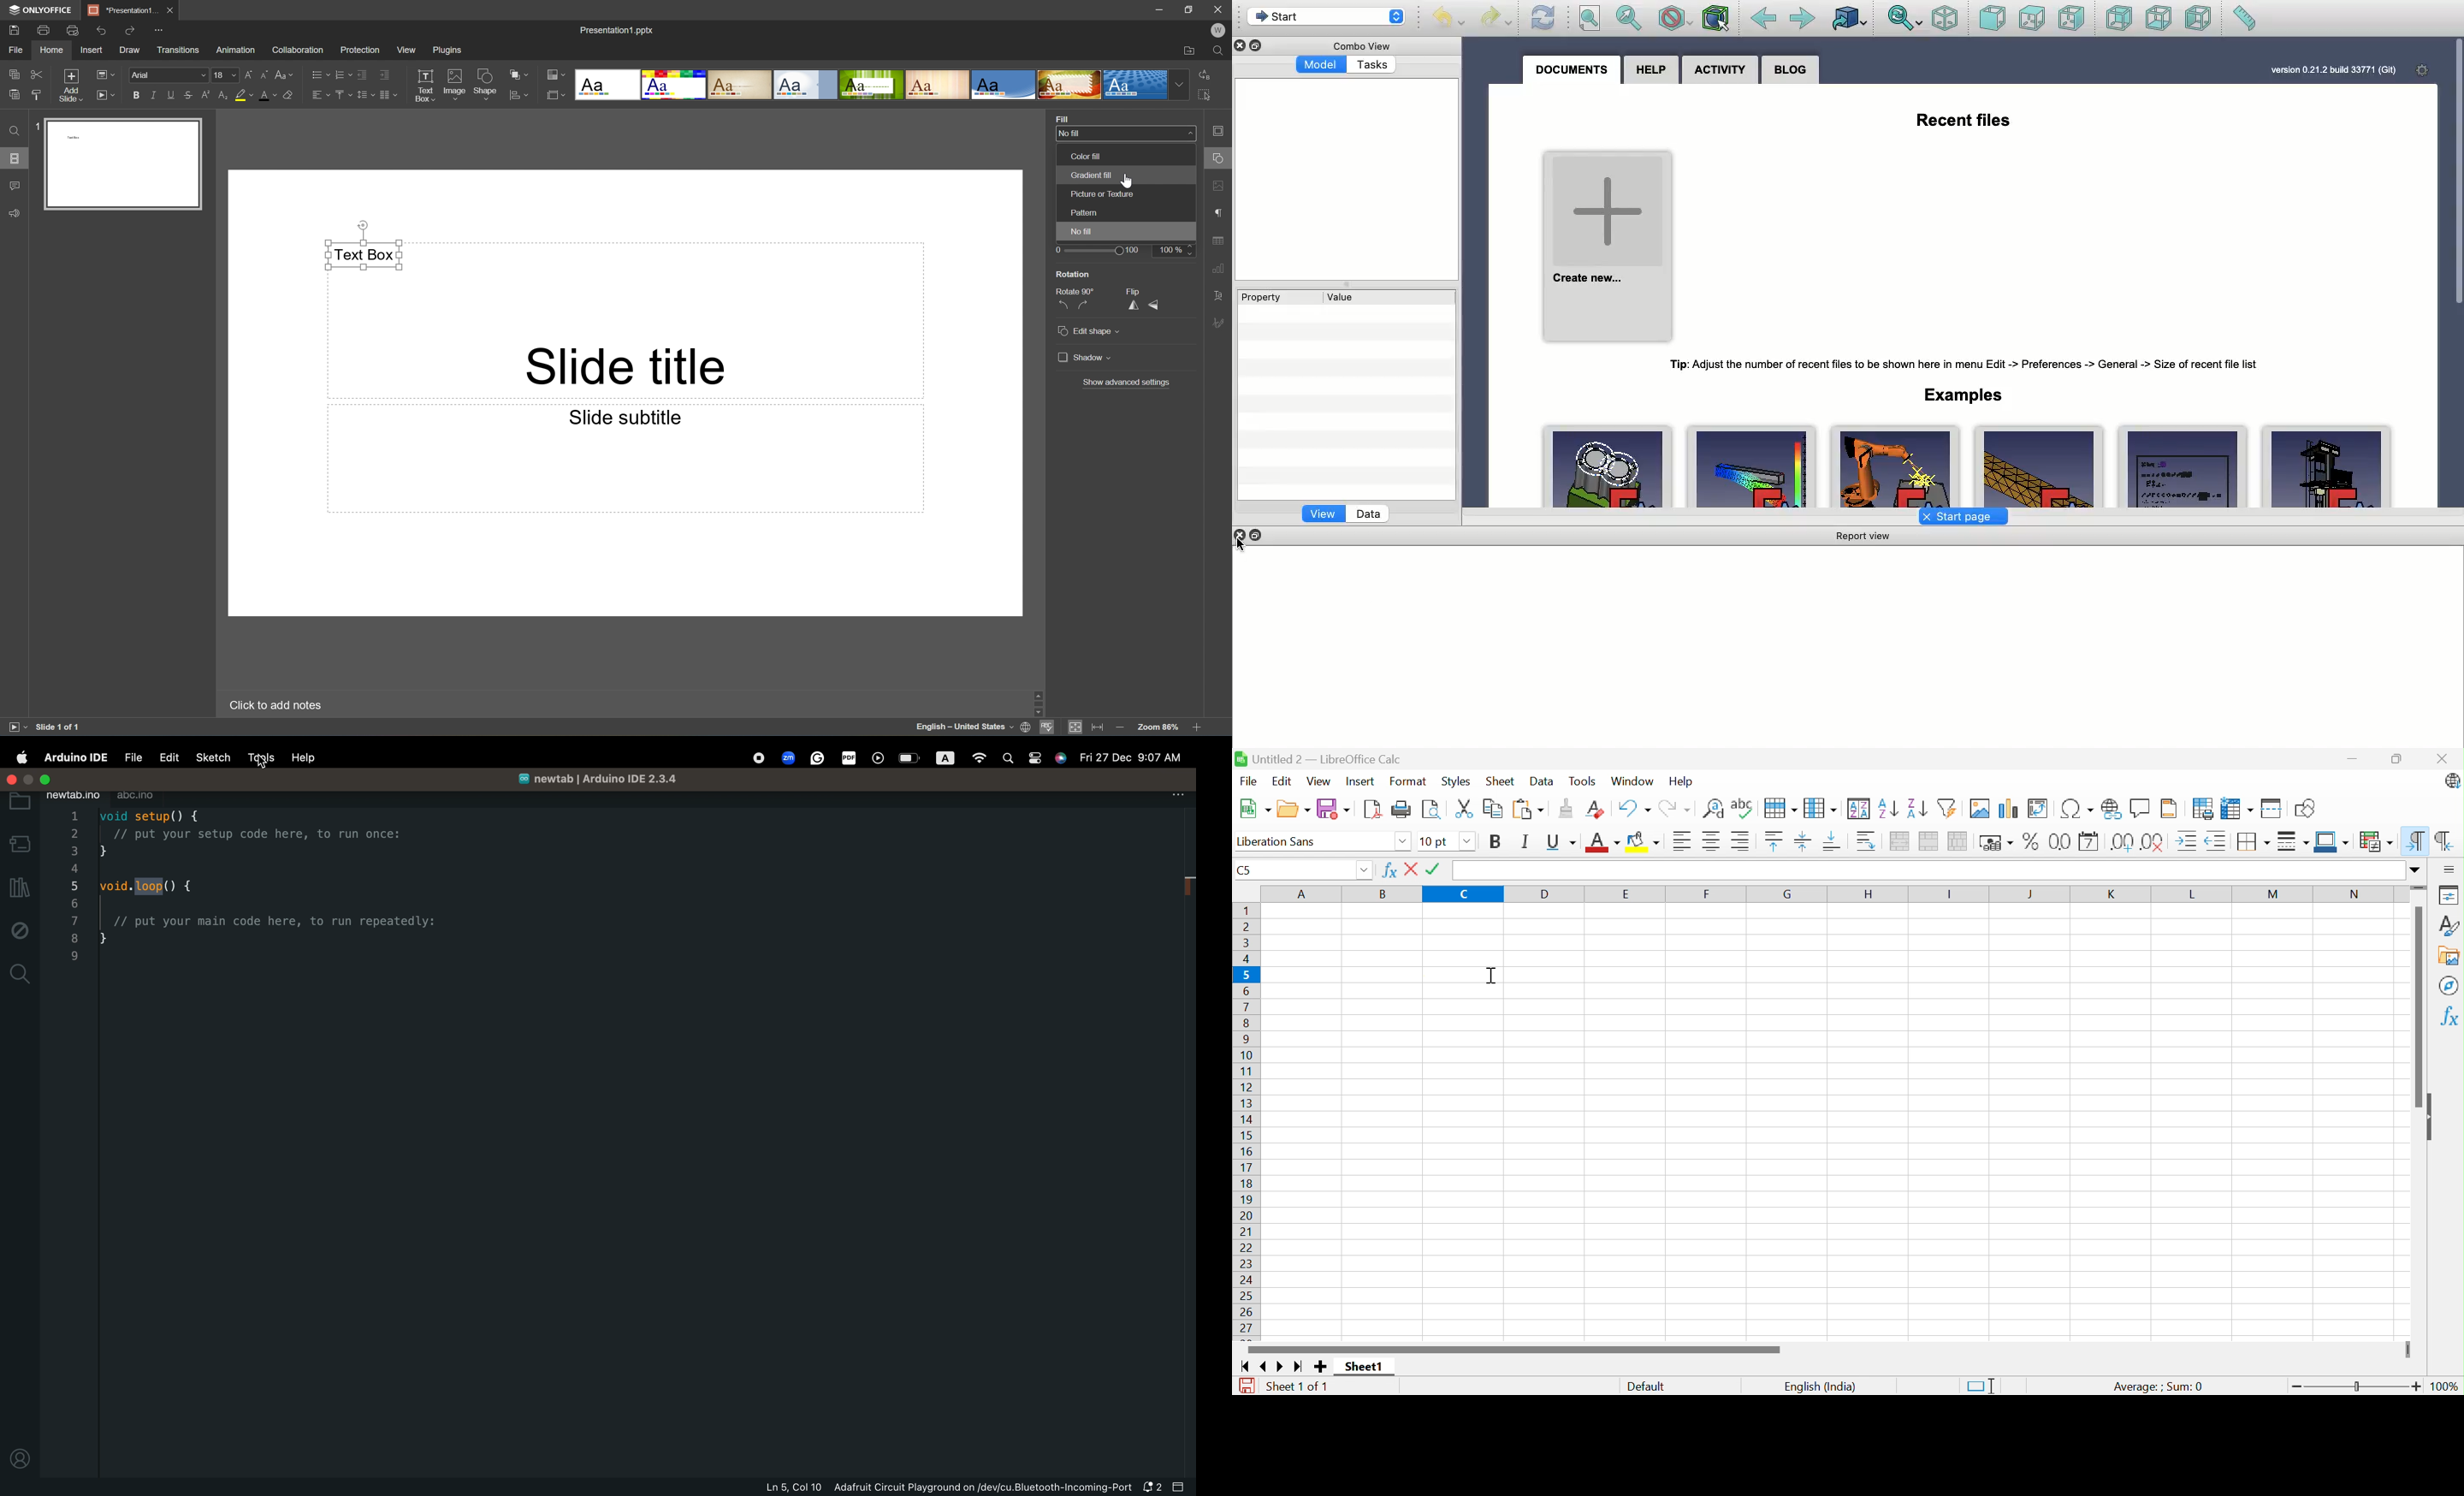 The width and height of the screenshot is (2464, 1512). I want to click on Scroll Down, so click(1197, 712).